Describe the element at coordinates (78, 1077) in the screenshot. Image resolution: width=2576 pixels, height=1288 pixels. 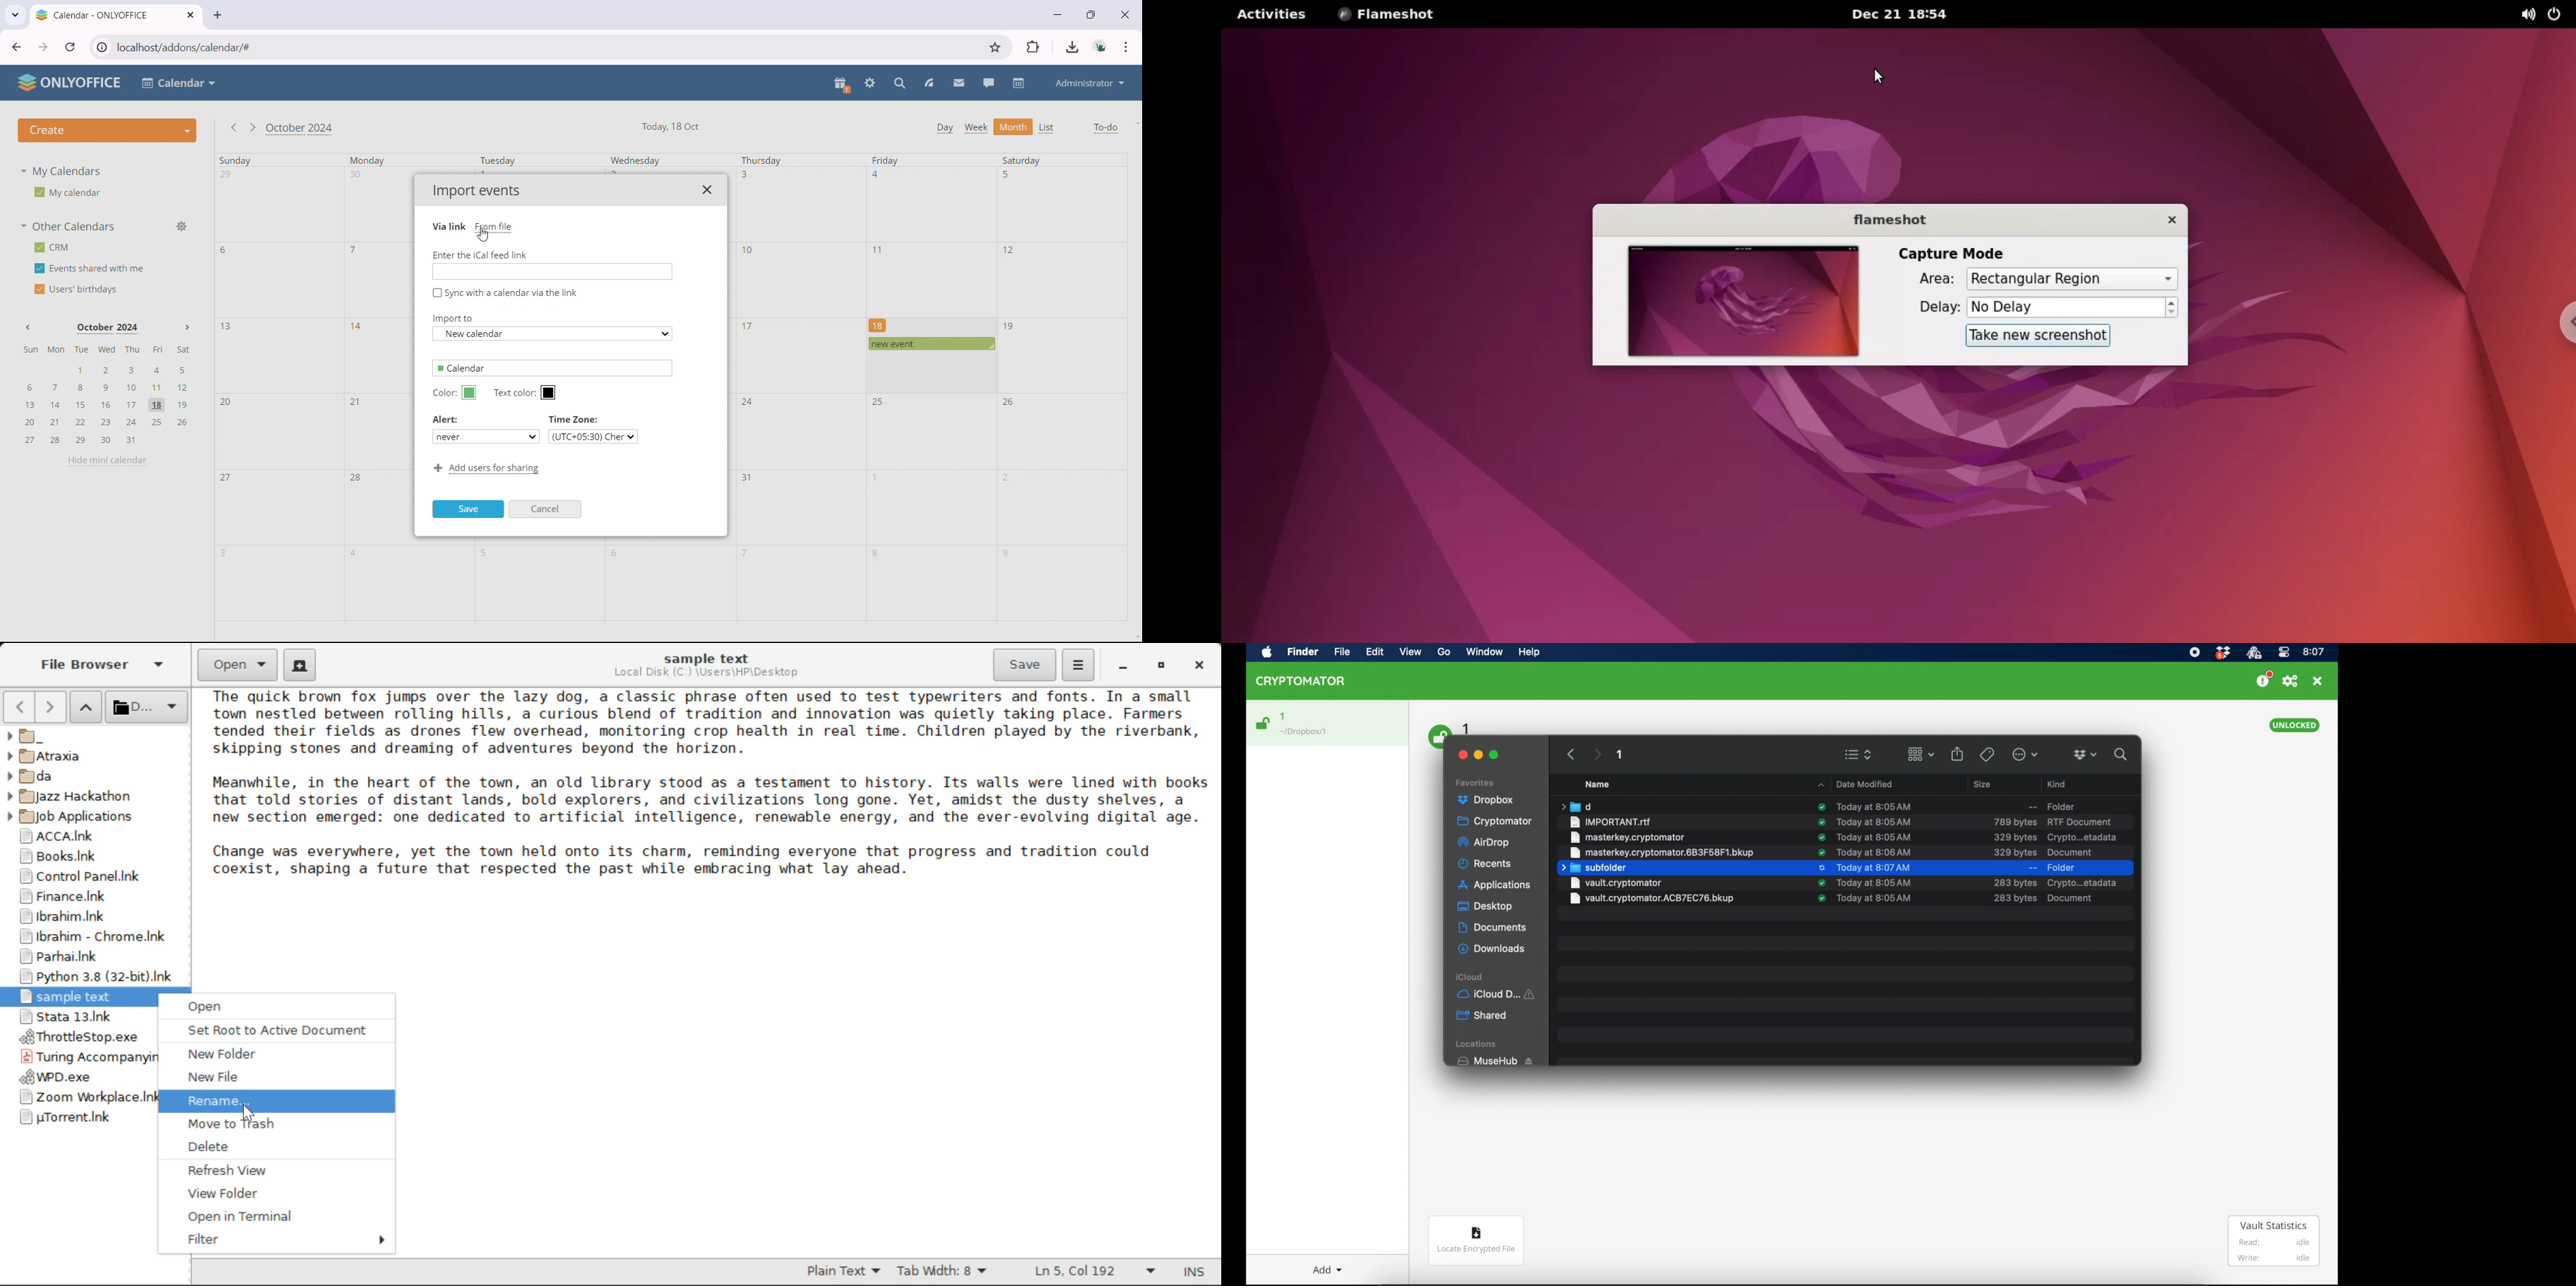
I see `WPD Application` at that location.